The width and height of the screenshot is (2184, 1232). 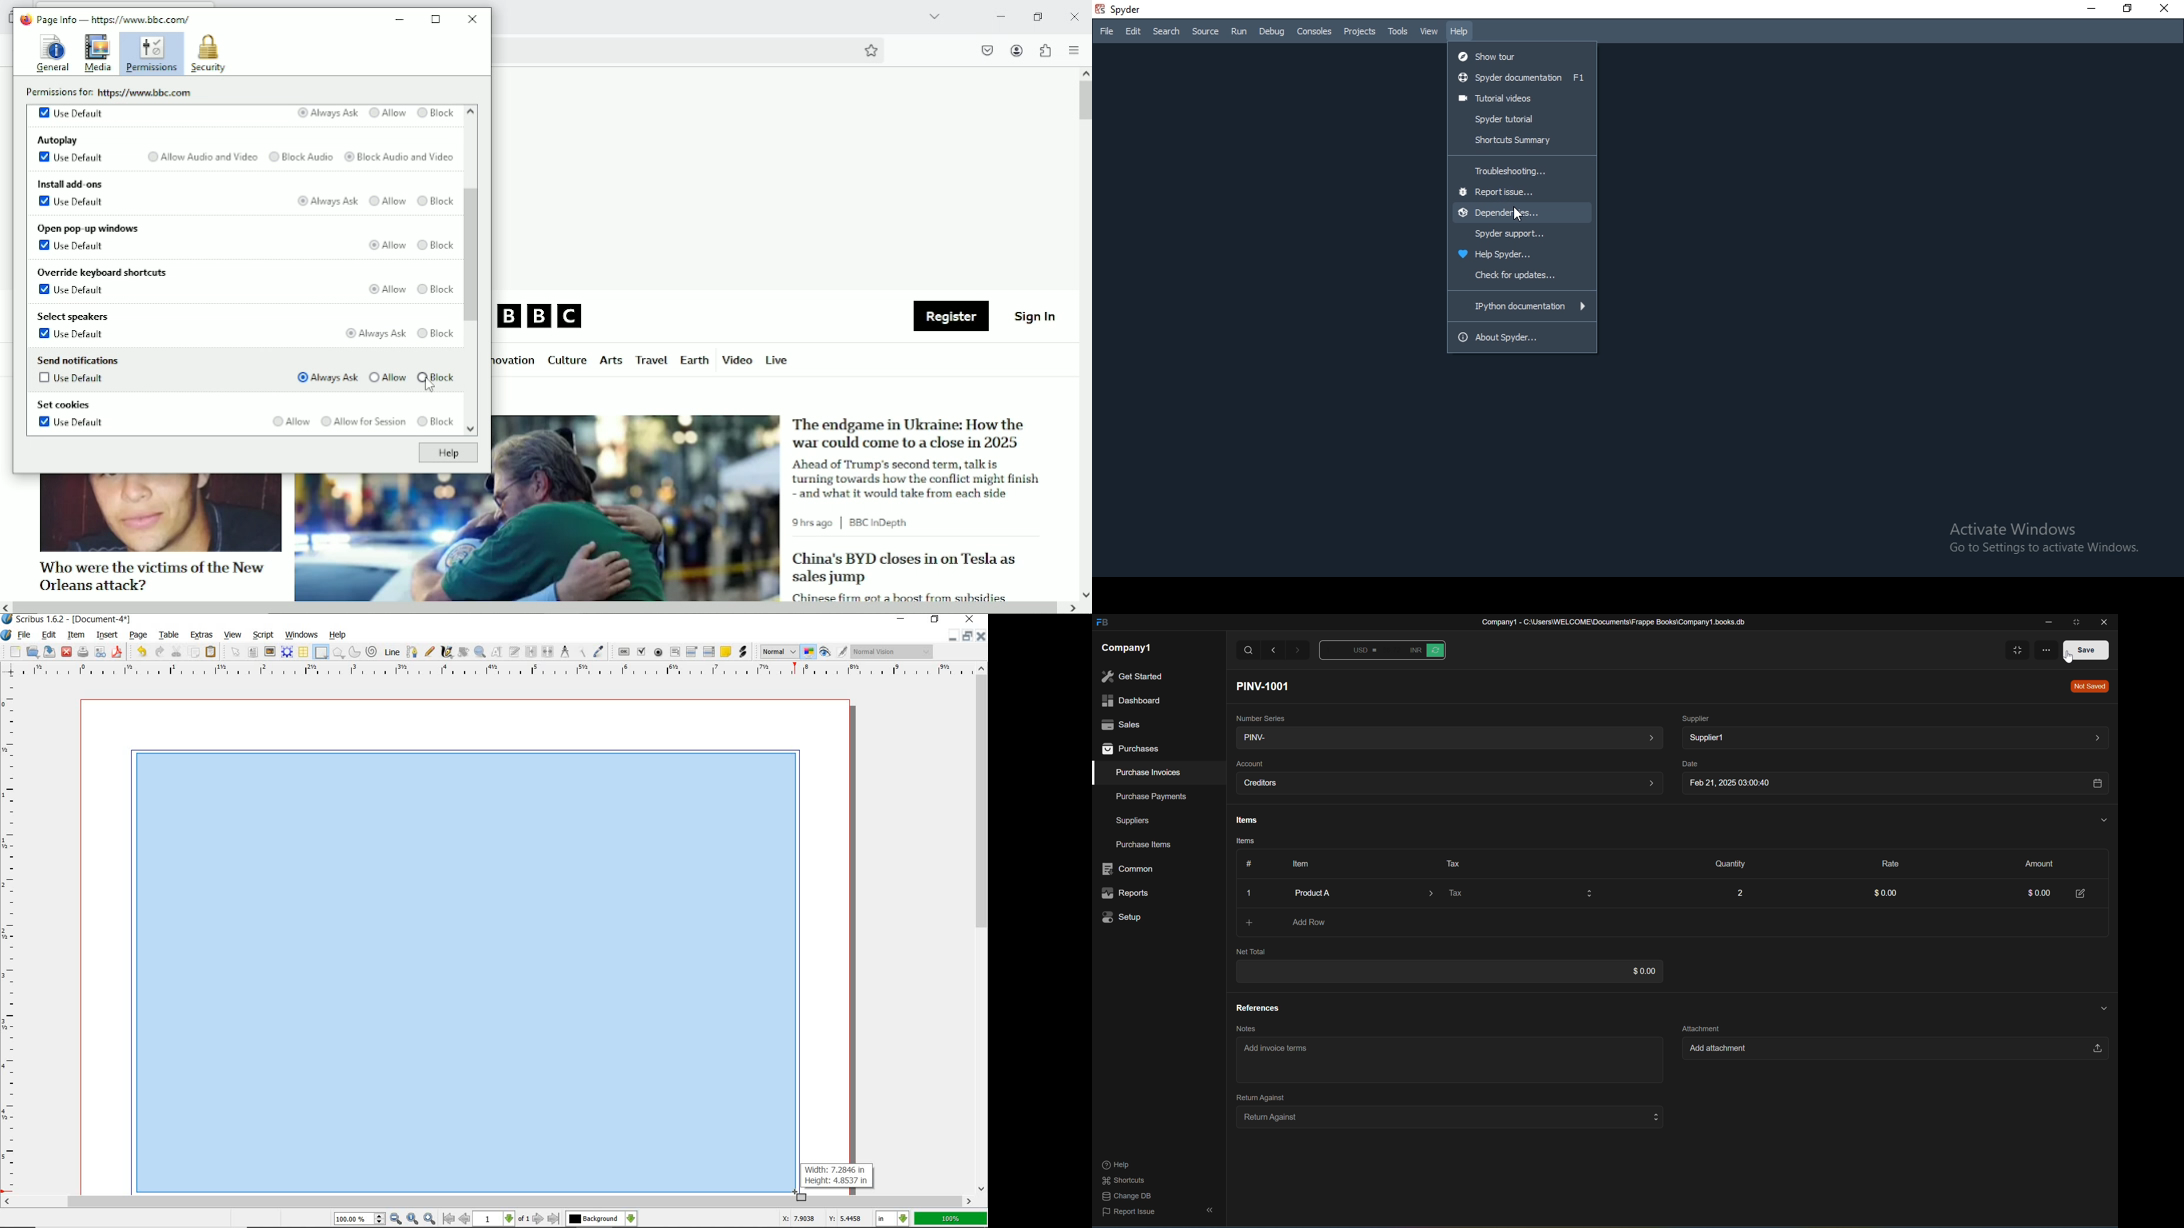 What do you see at coordinates (2082, 649) in the screenshot?
I see `Save` at bounding box center [2082, 649].